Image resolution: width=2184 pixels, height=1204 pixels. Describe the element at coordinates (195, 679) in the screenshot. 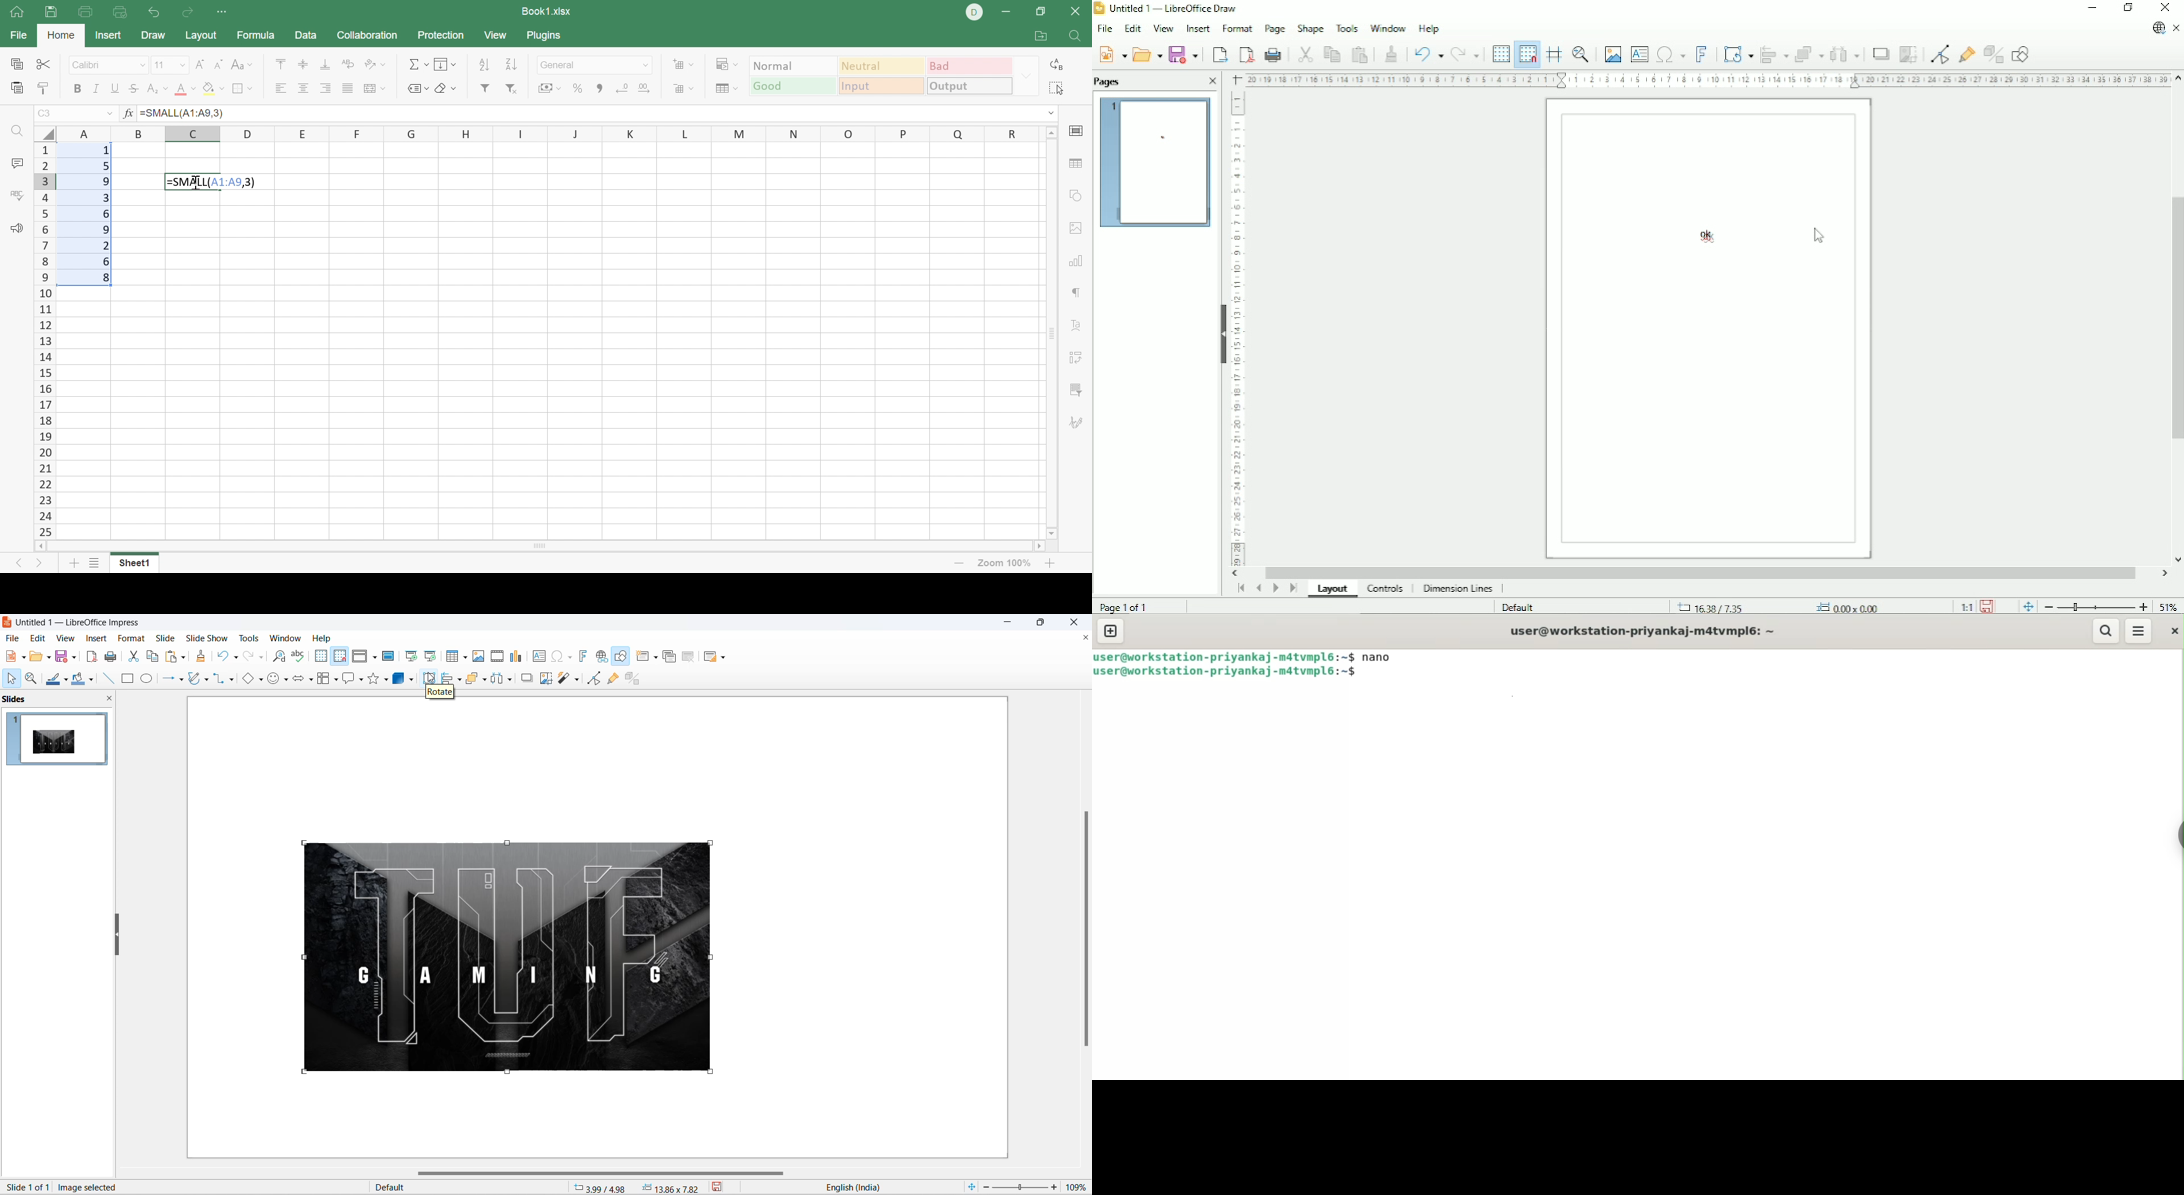

I see `curve and polygons` at that location.